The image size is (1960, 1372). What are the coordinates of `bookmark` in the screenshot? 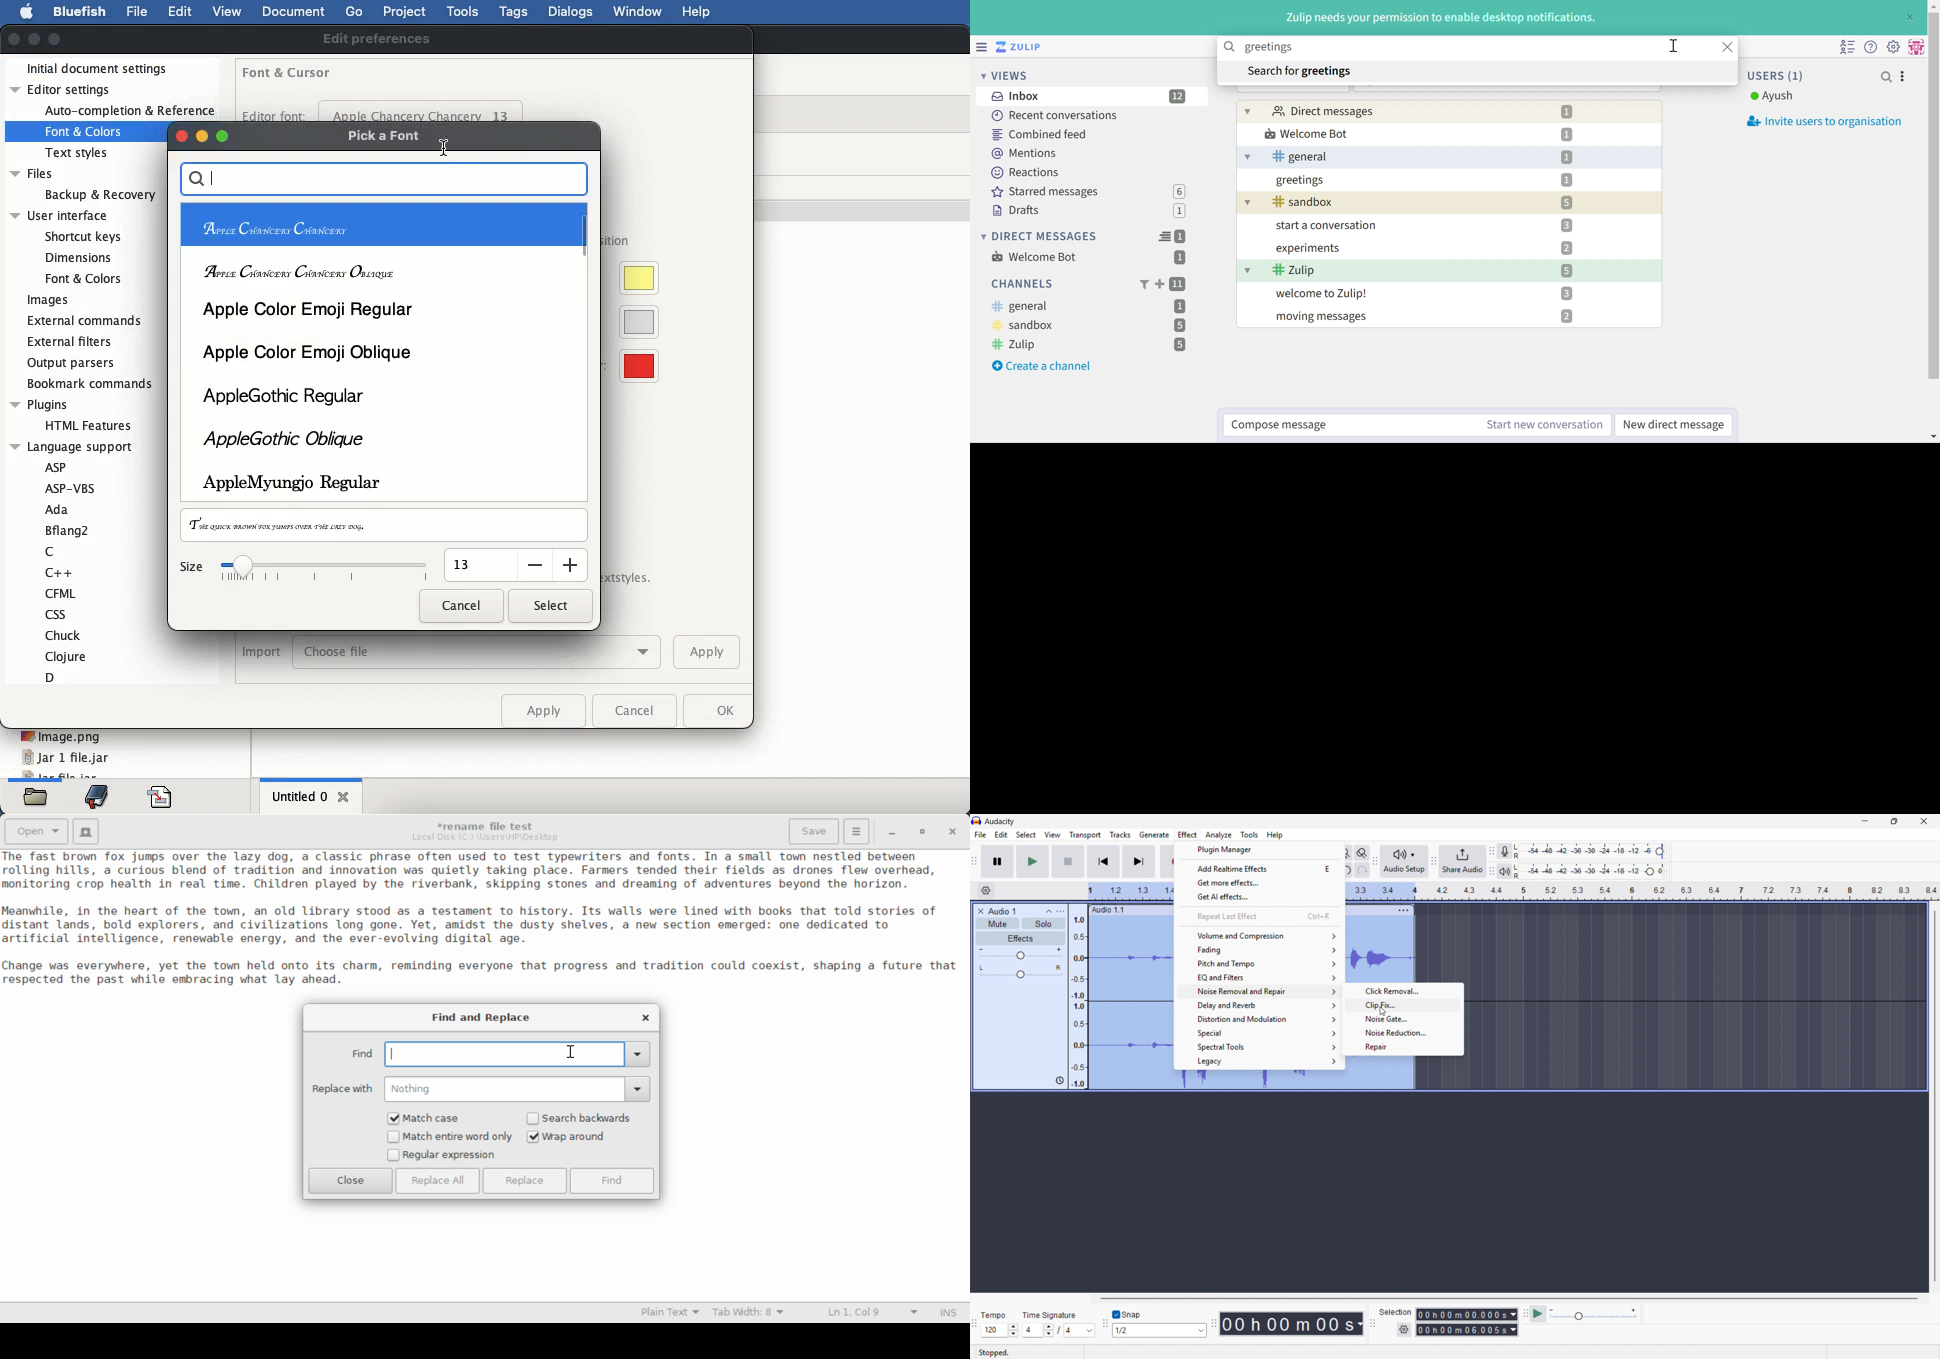 It's located at (96, 796).